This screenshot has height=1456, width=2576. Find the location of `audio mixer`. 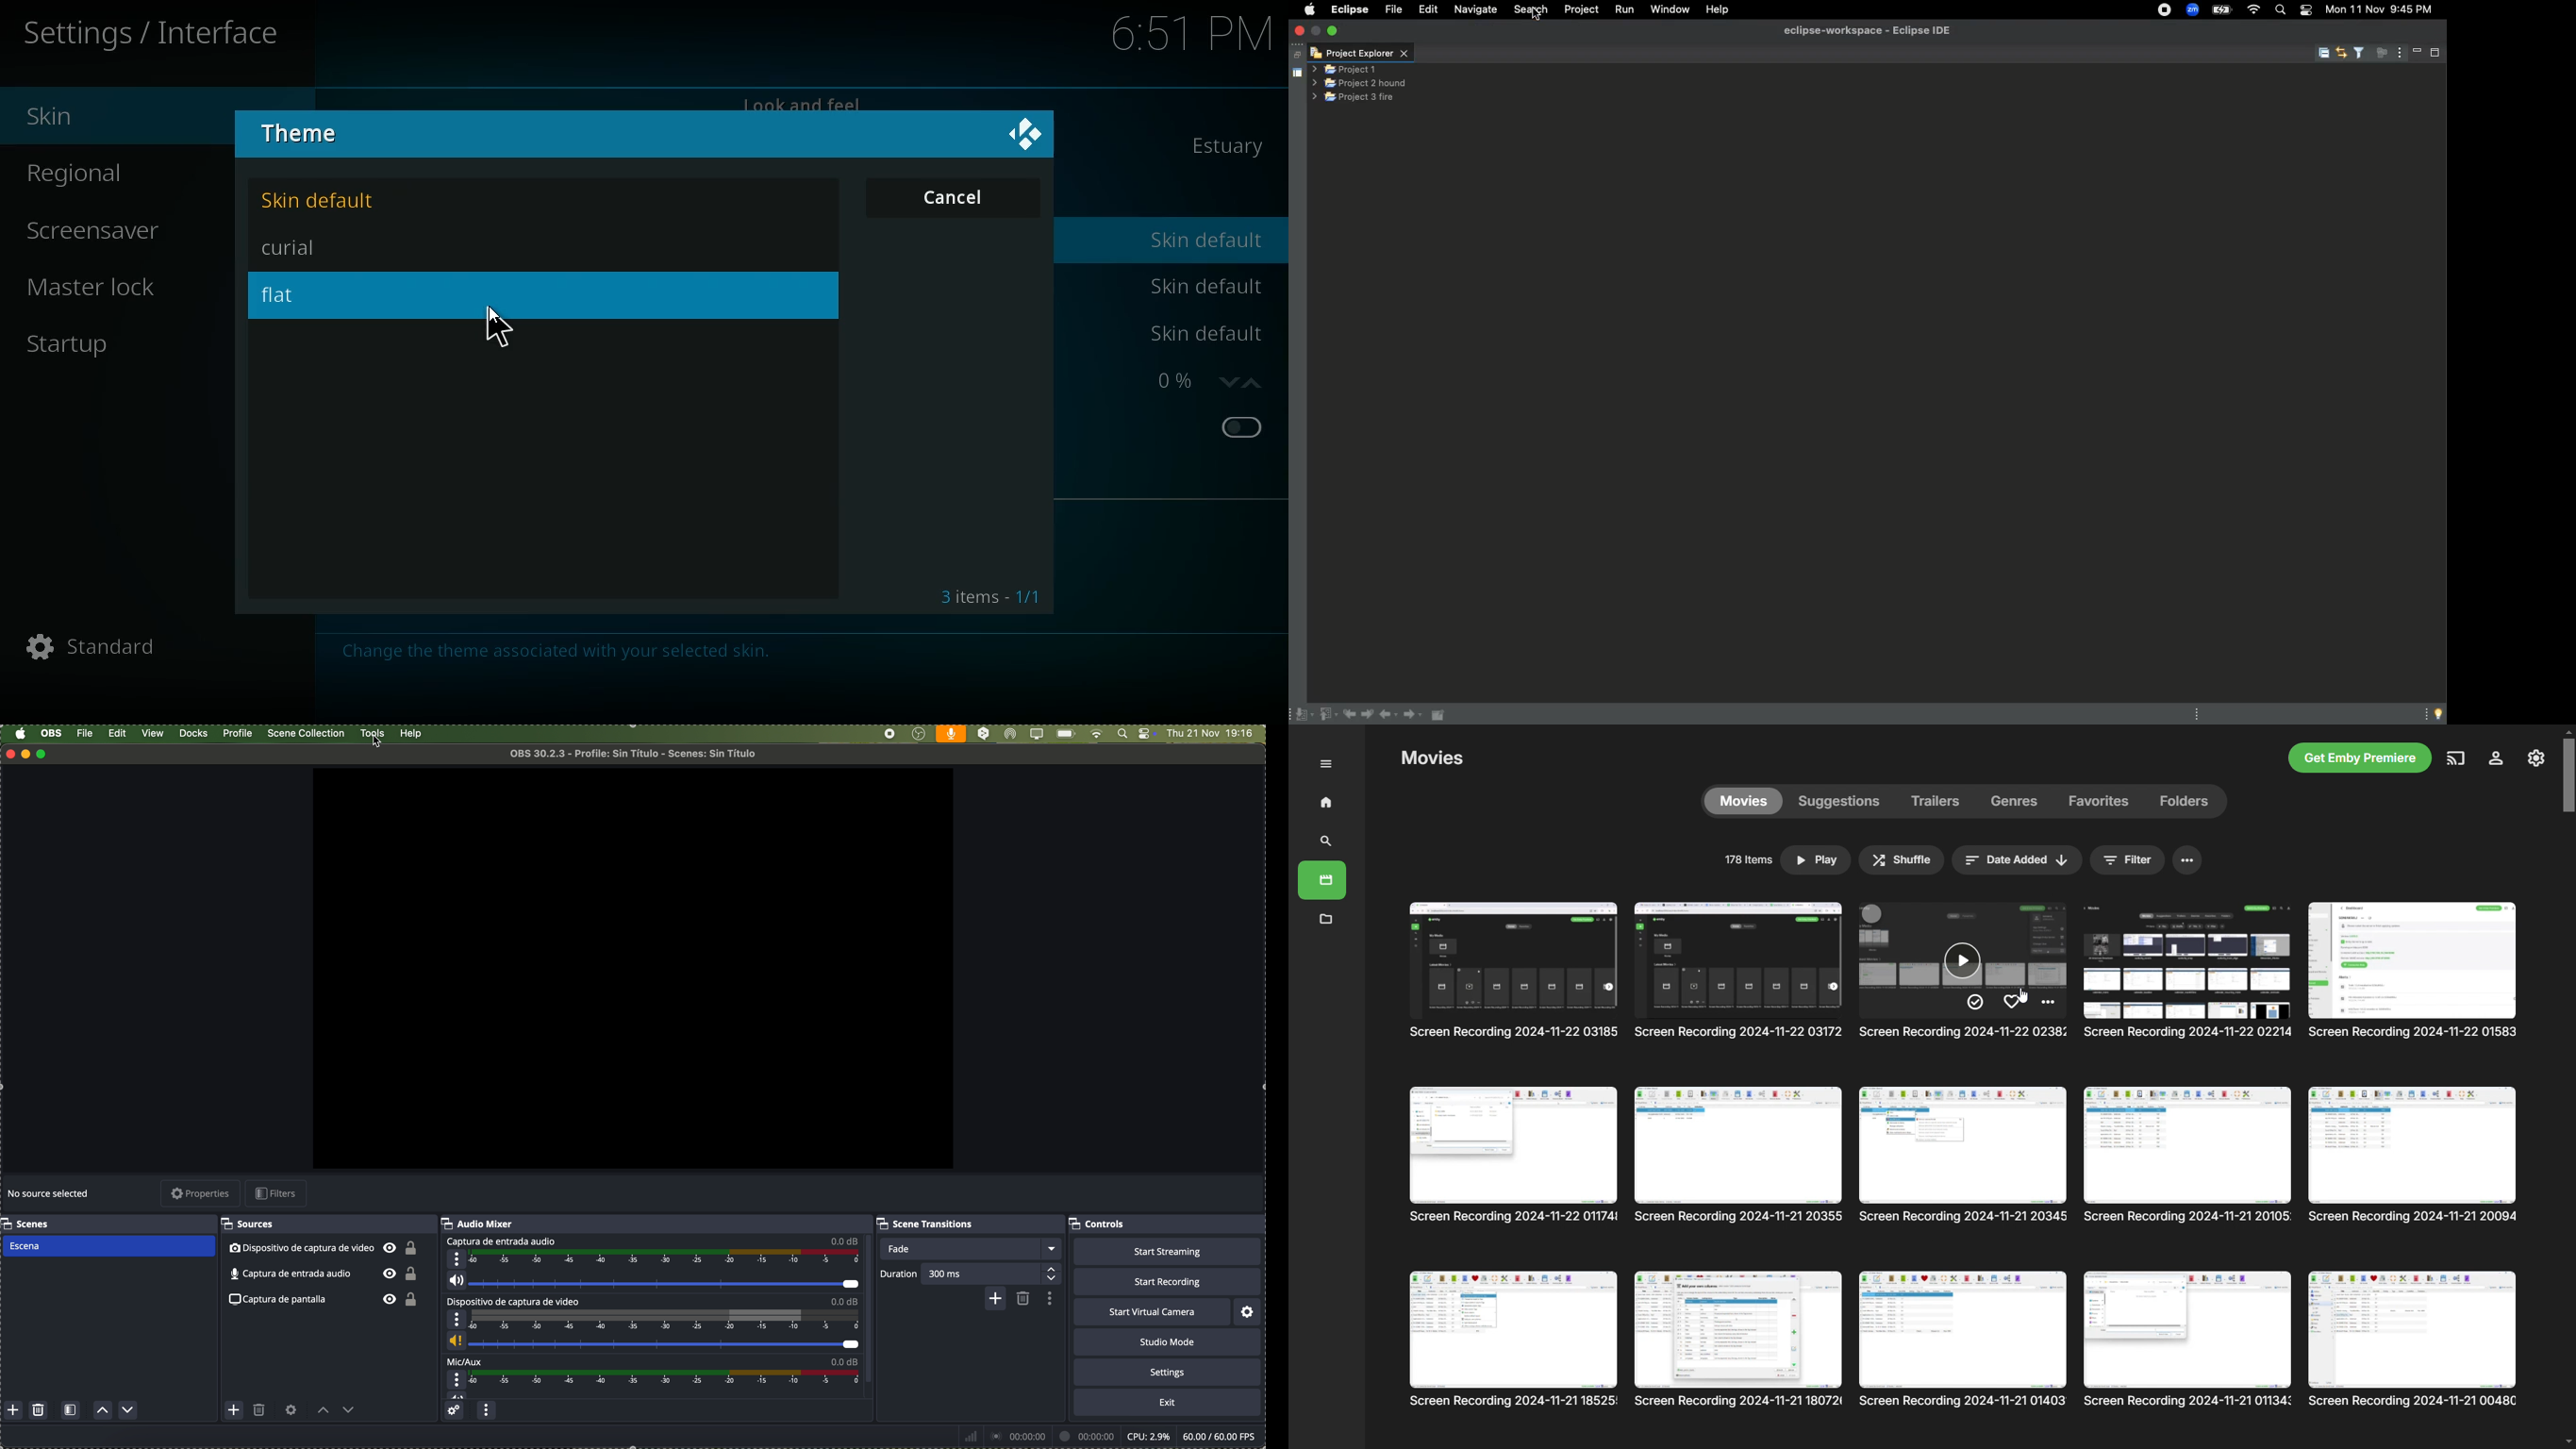

audio mixer is located at coordinates (478, 1223).